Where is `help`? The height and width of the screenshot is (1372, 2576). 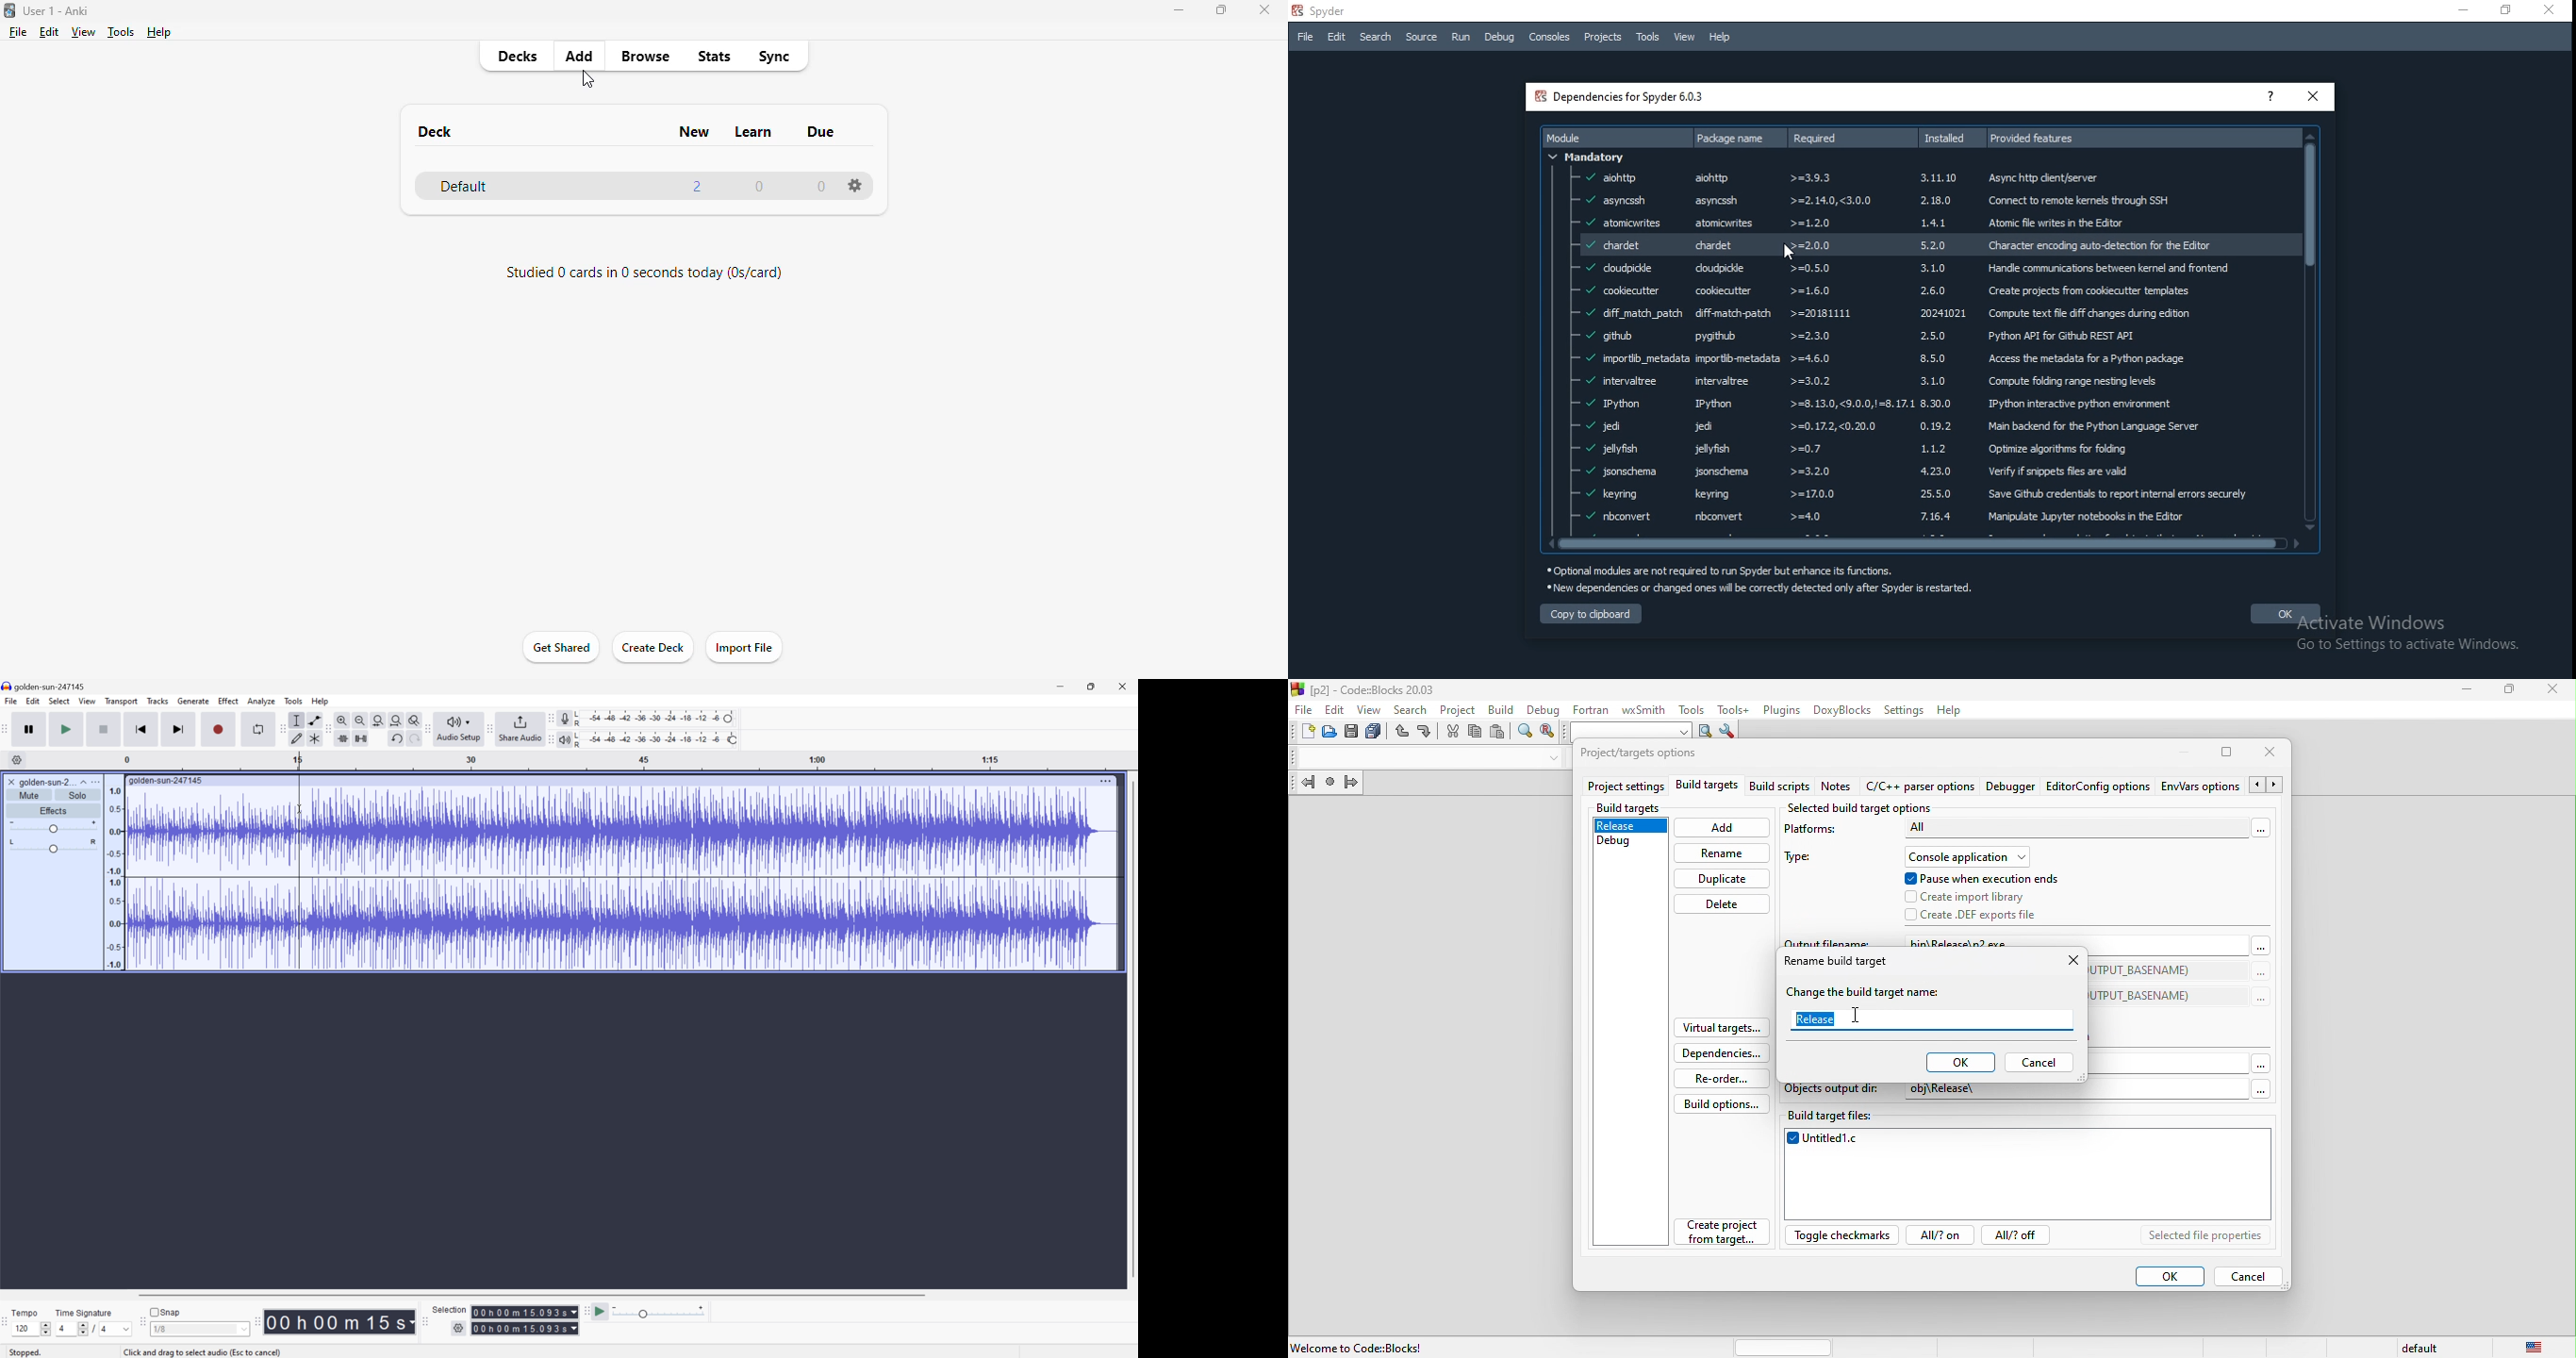
help is located at coordinates (2270, 95).